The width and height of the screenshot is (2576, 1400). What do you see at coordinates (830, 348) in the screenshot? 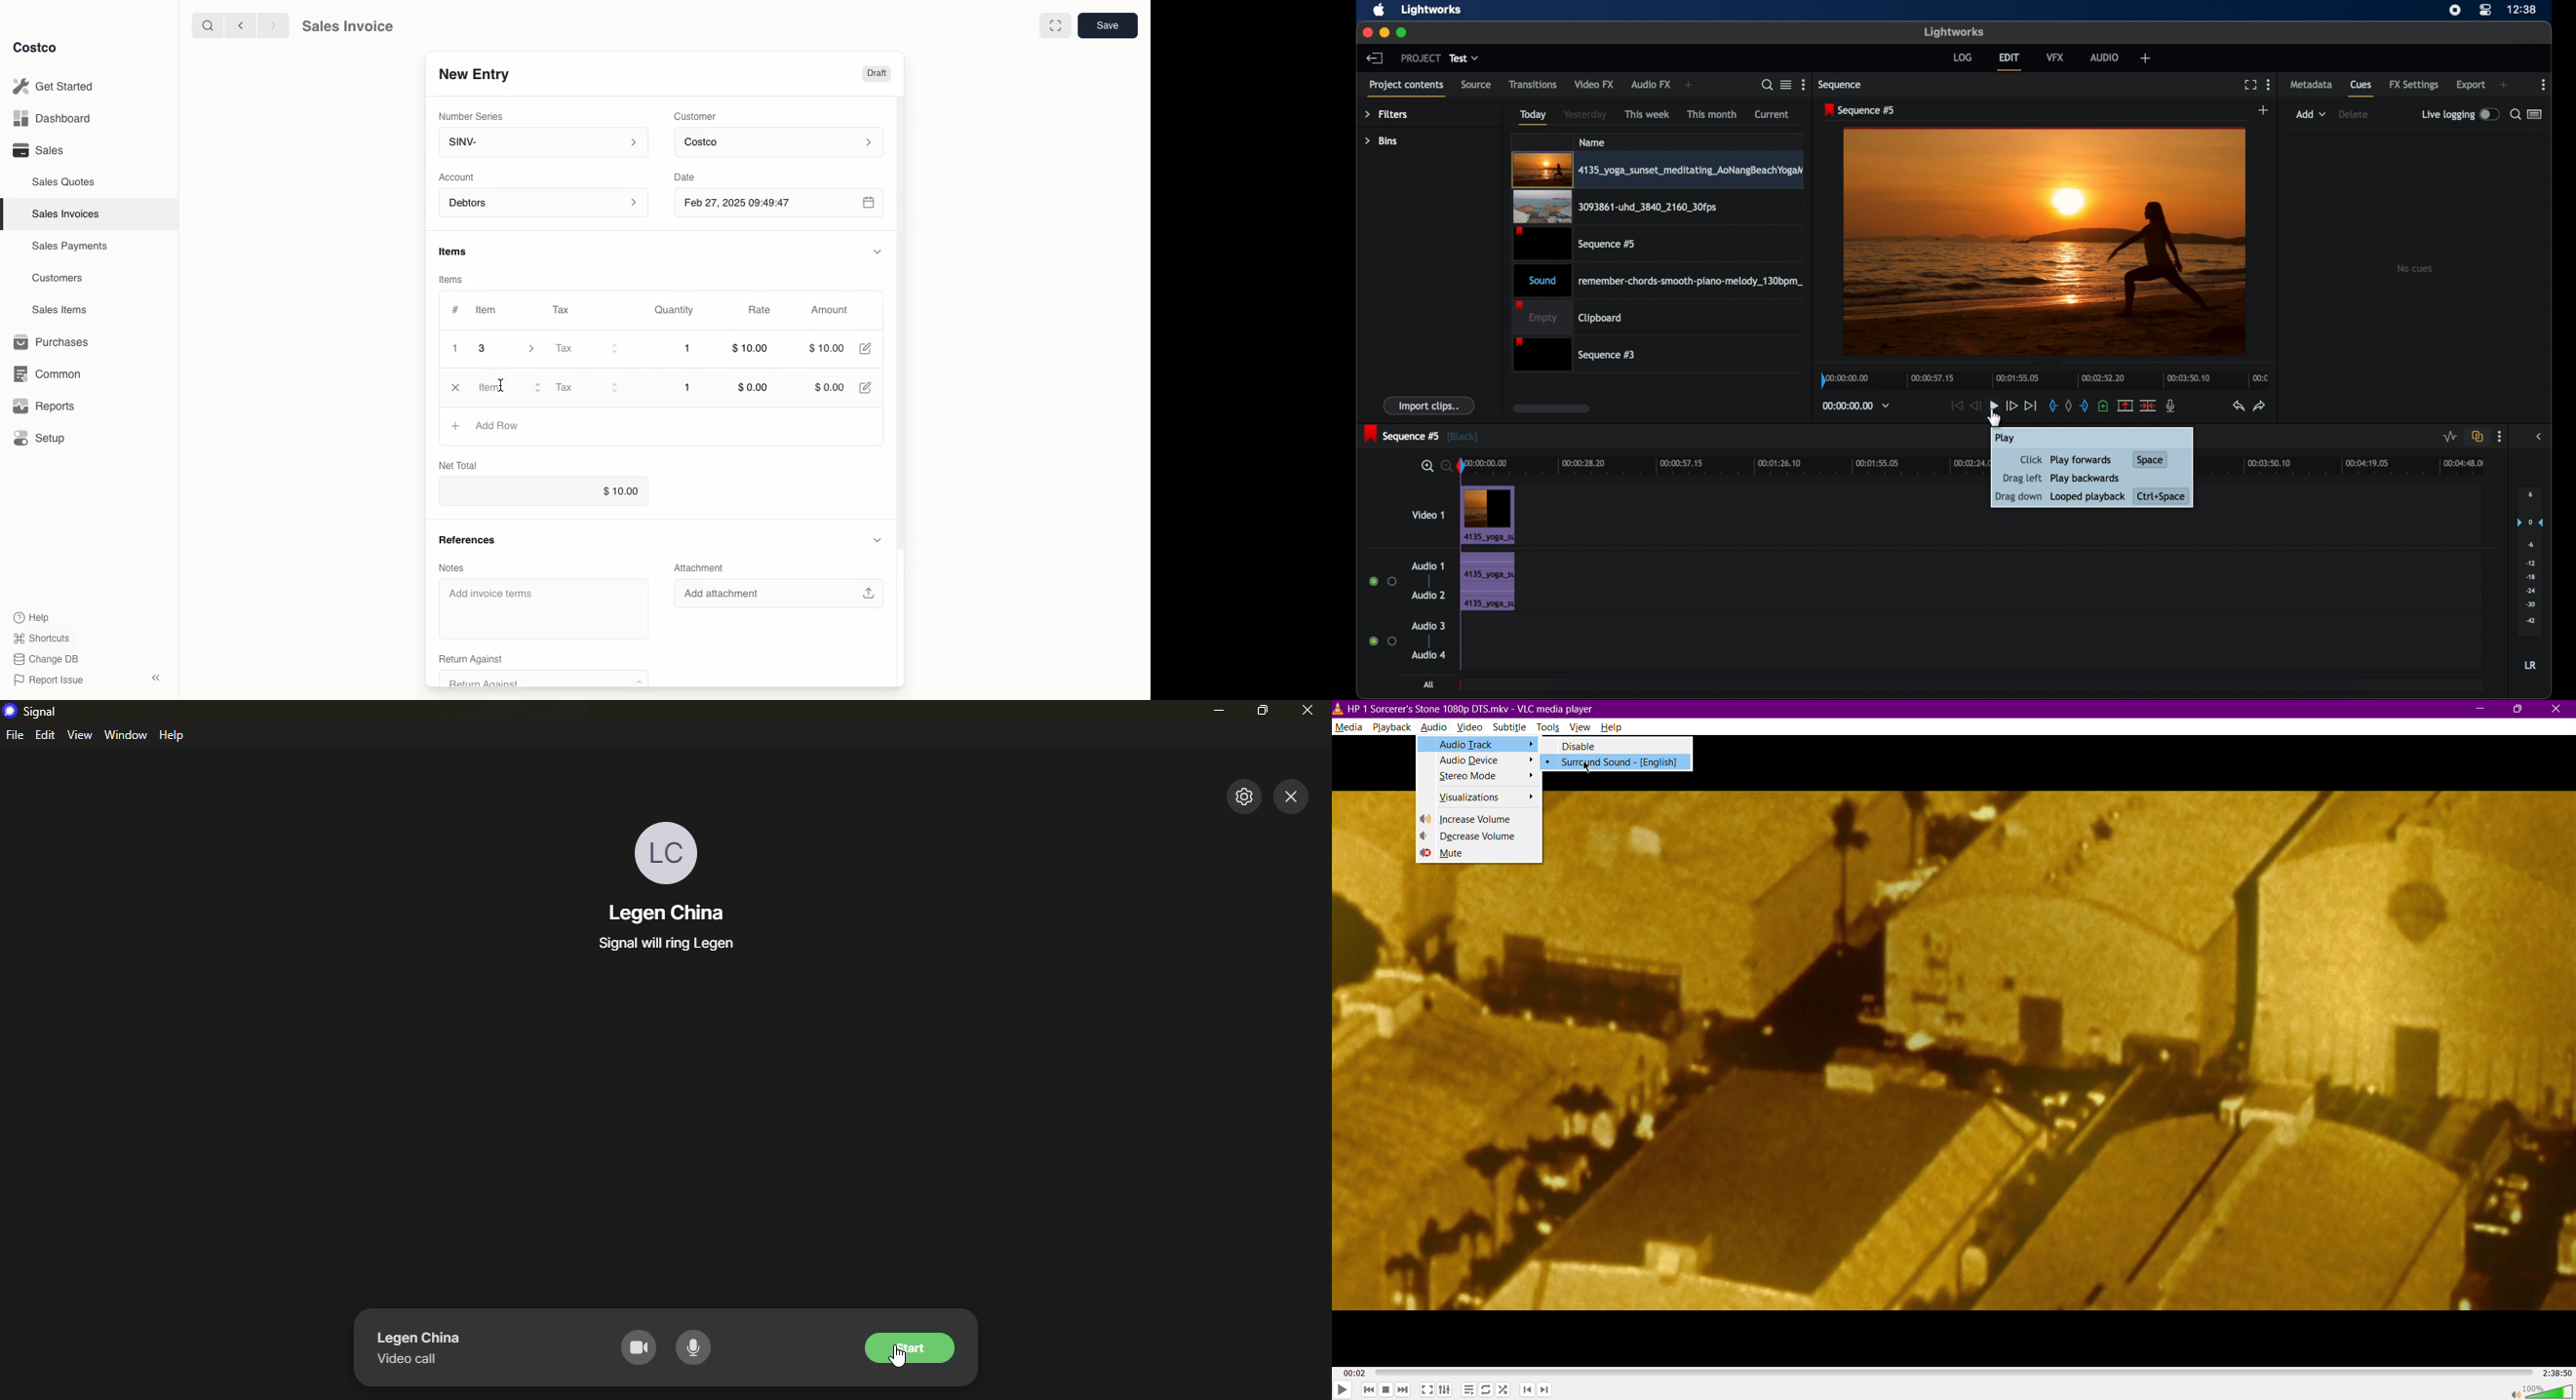
I see `$10.00` at bounding box center [830, 348].